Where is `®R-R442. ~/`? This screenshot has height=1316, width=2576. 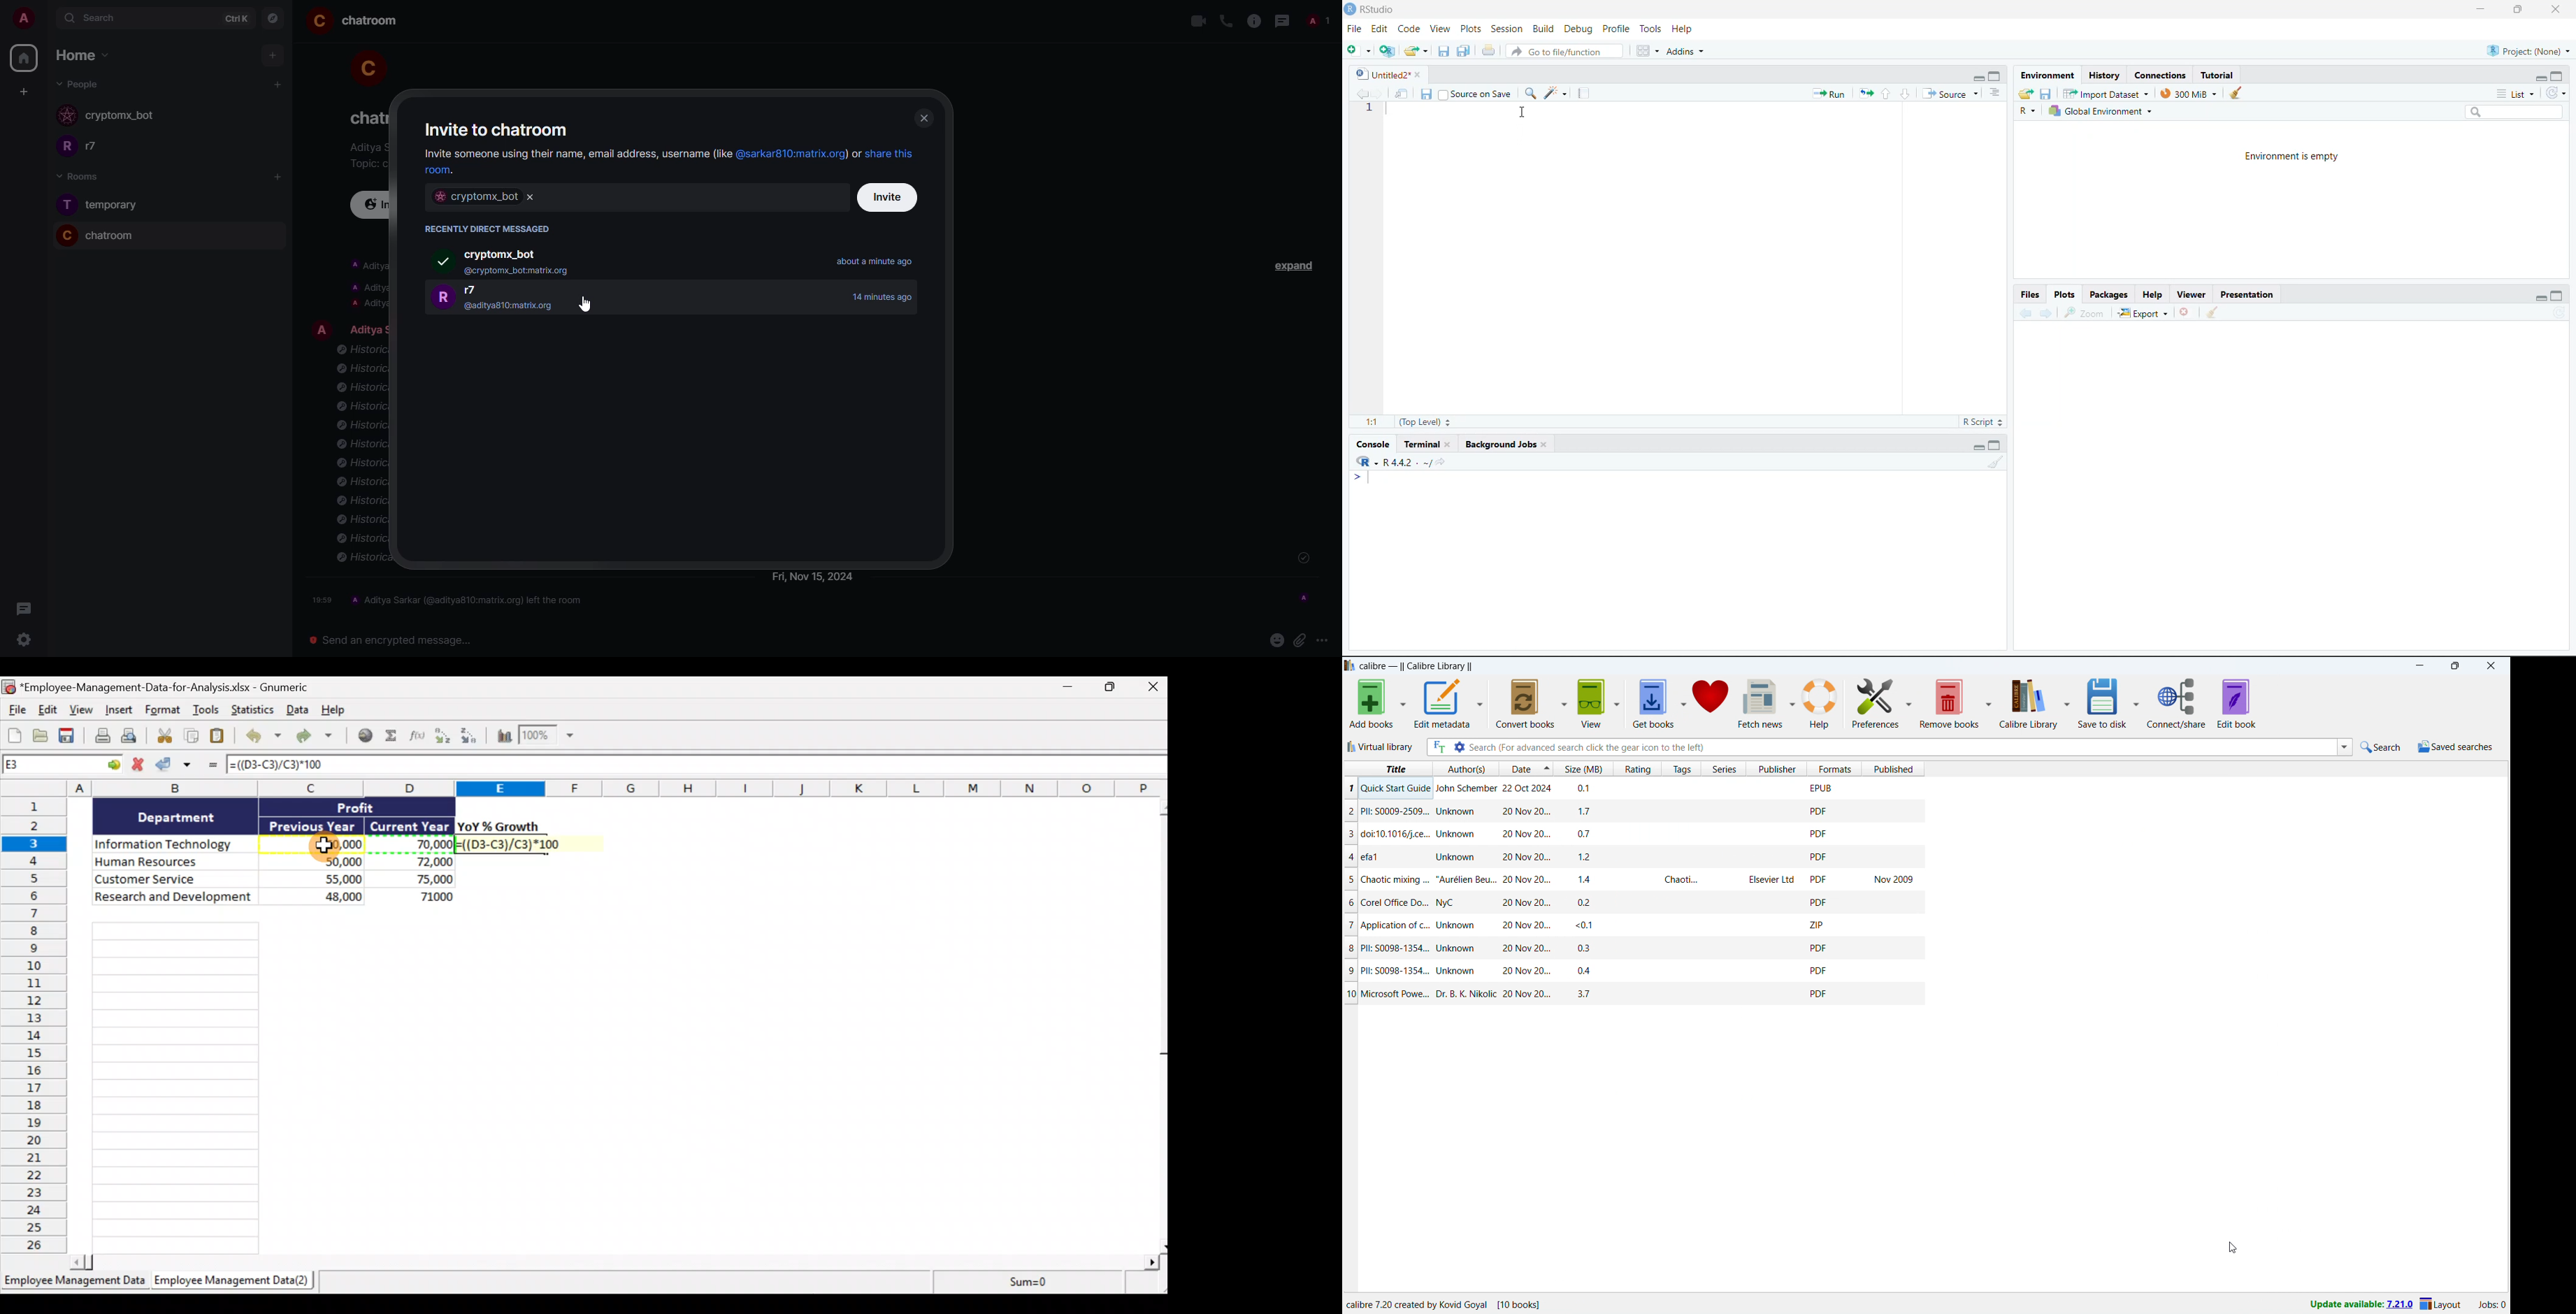
®R-R442. ~/ is located at coordinates (1398, 462).